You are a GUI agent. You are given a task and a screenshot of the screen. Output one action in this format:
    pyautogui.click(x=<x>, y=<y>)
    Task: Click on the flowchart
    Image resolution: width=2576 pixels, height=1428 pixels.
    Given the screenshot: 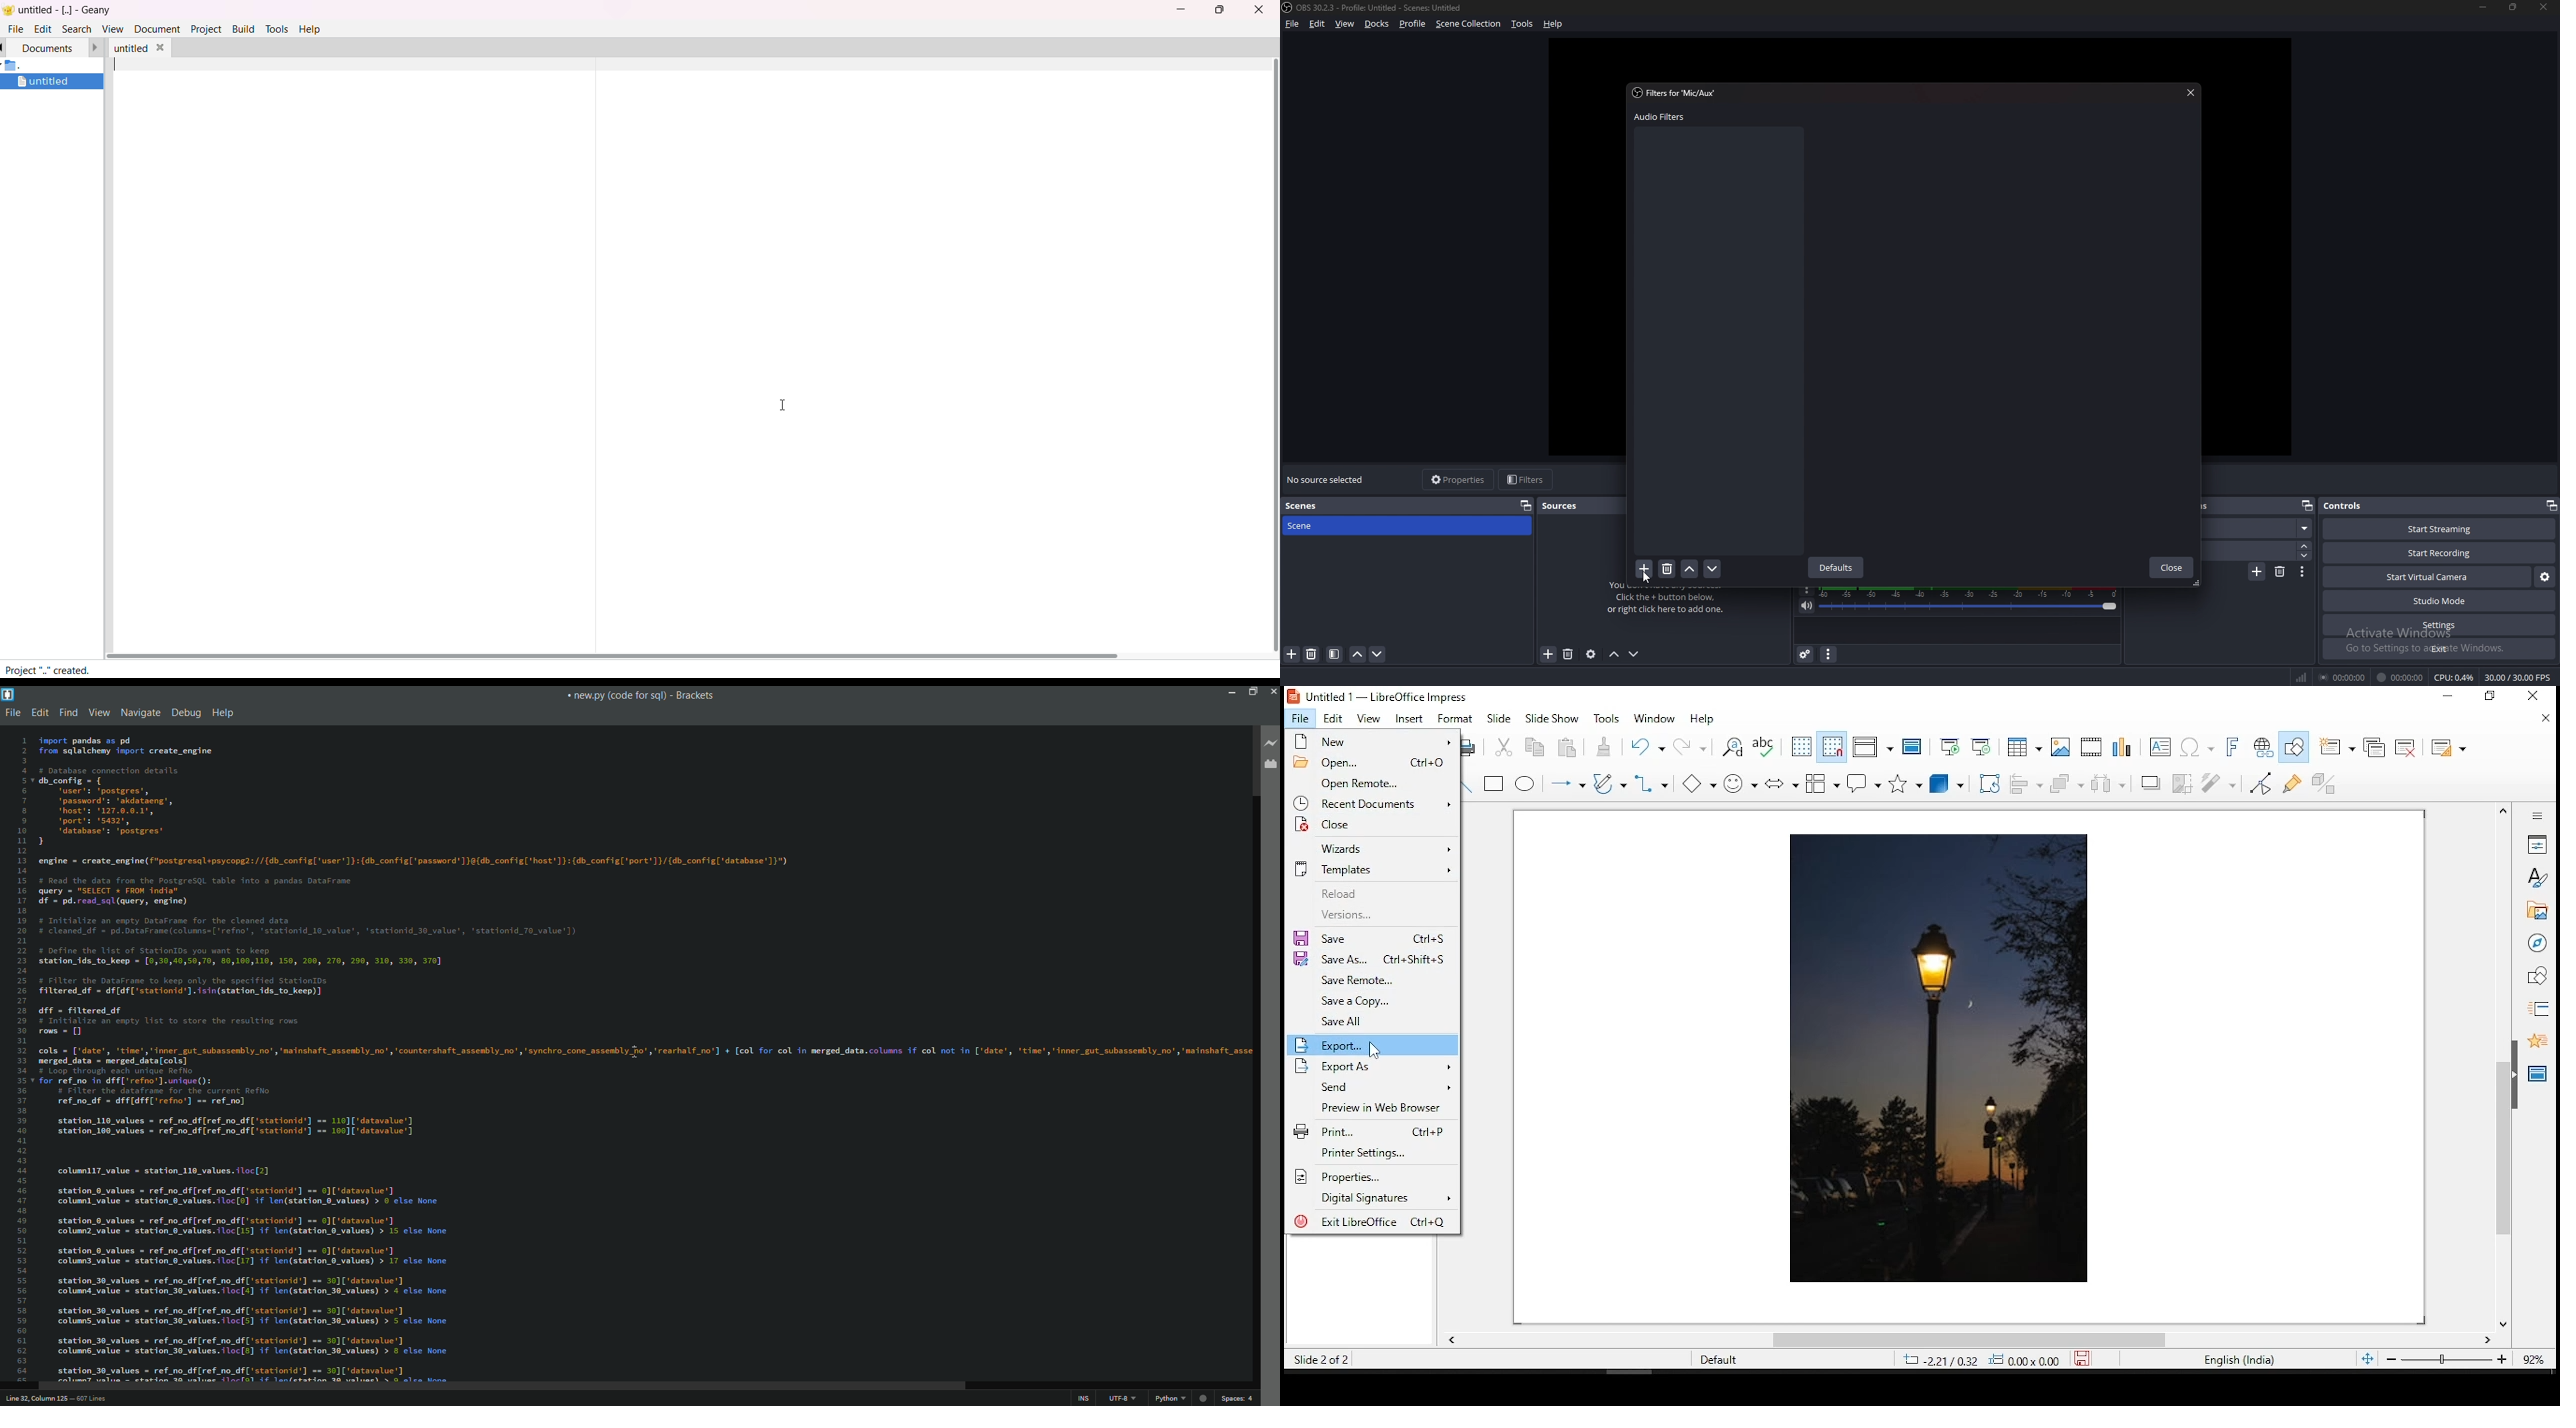 What is the action you would take?
    pyautogui.click(x=1823, y=783)
    